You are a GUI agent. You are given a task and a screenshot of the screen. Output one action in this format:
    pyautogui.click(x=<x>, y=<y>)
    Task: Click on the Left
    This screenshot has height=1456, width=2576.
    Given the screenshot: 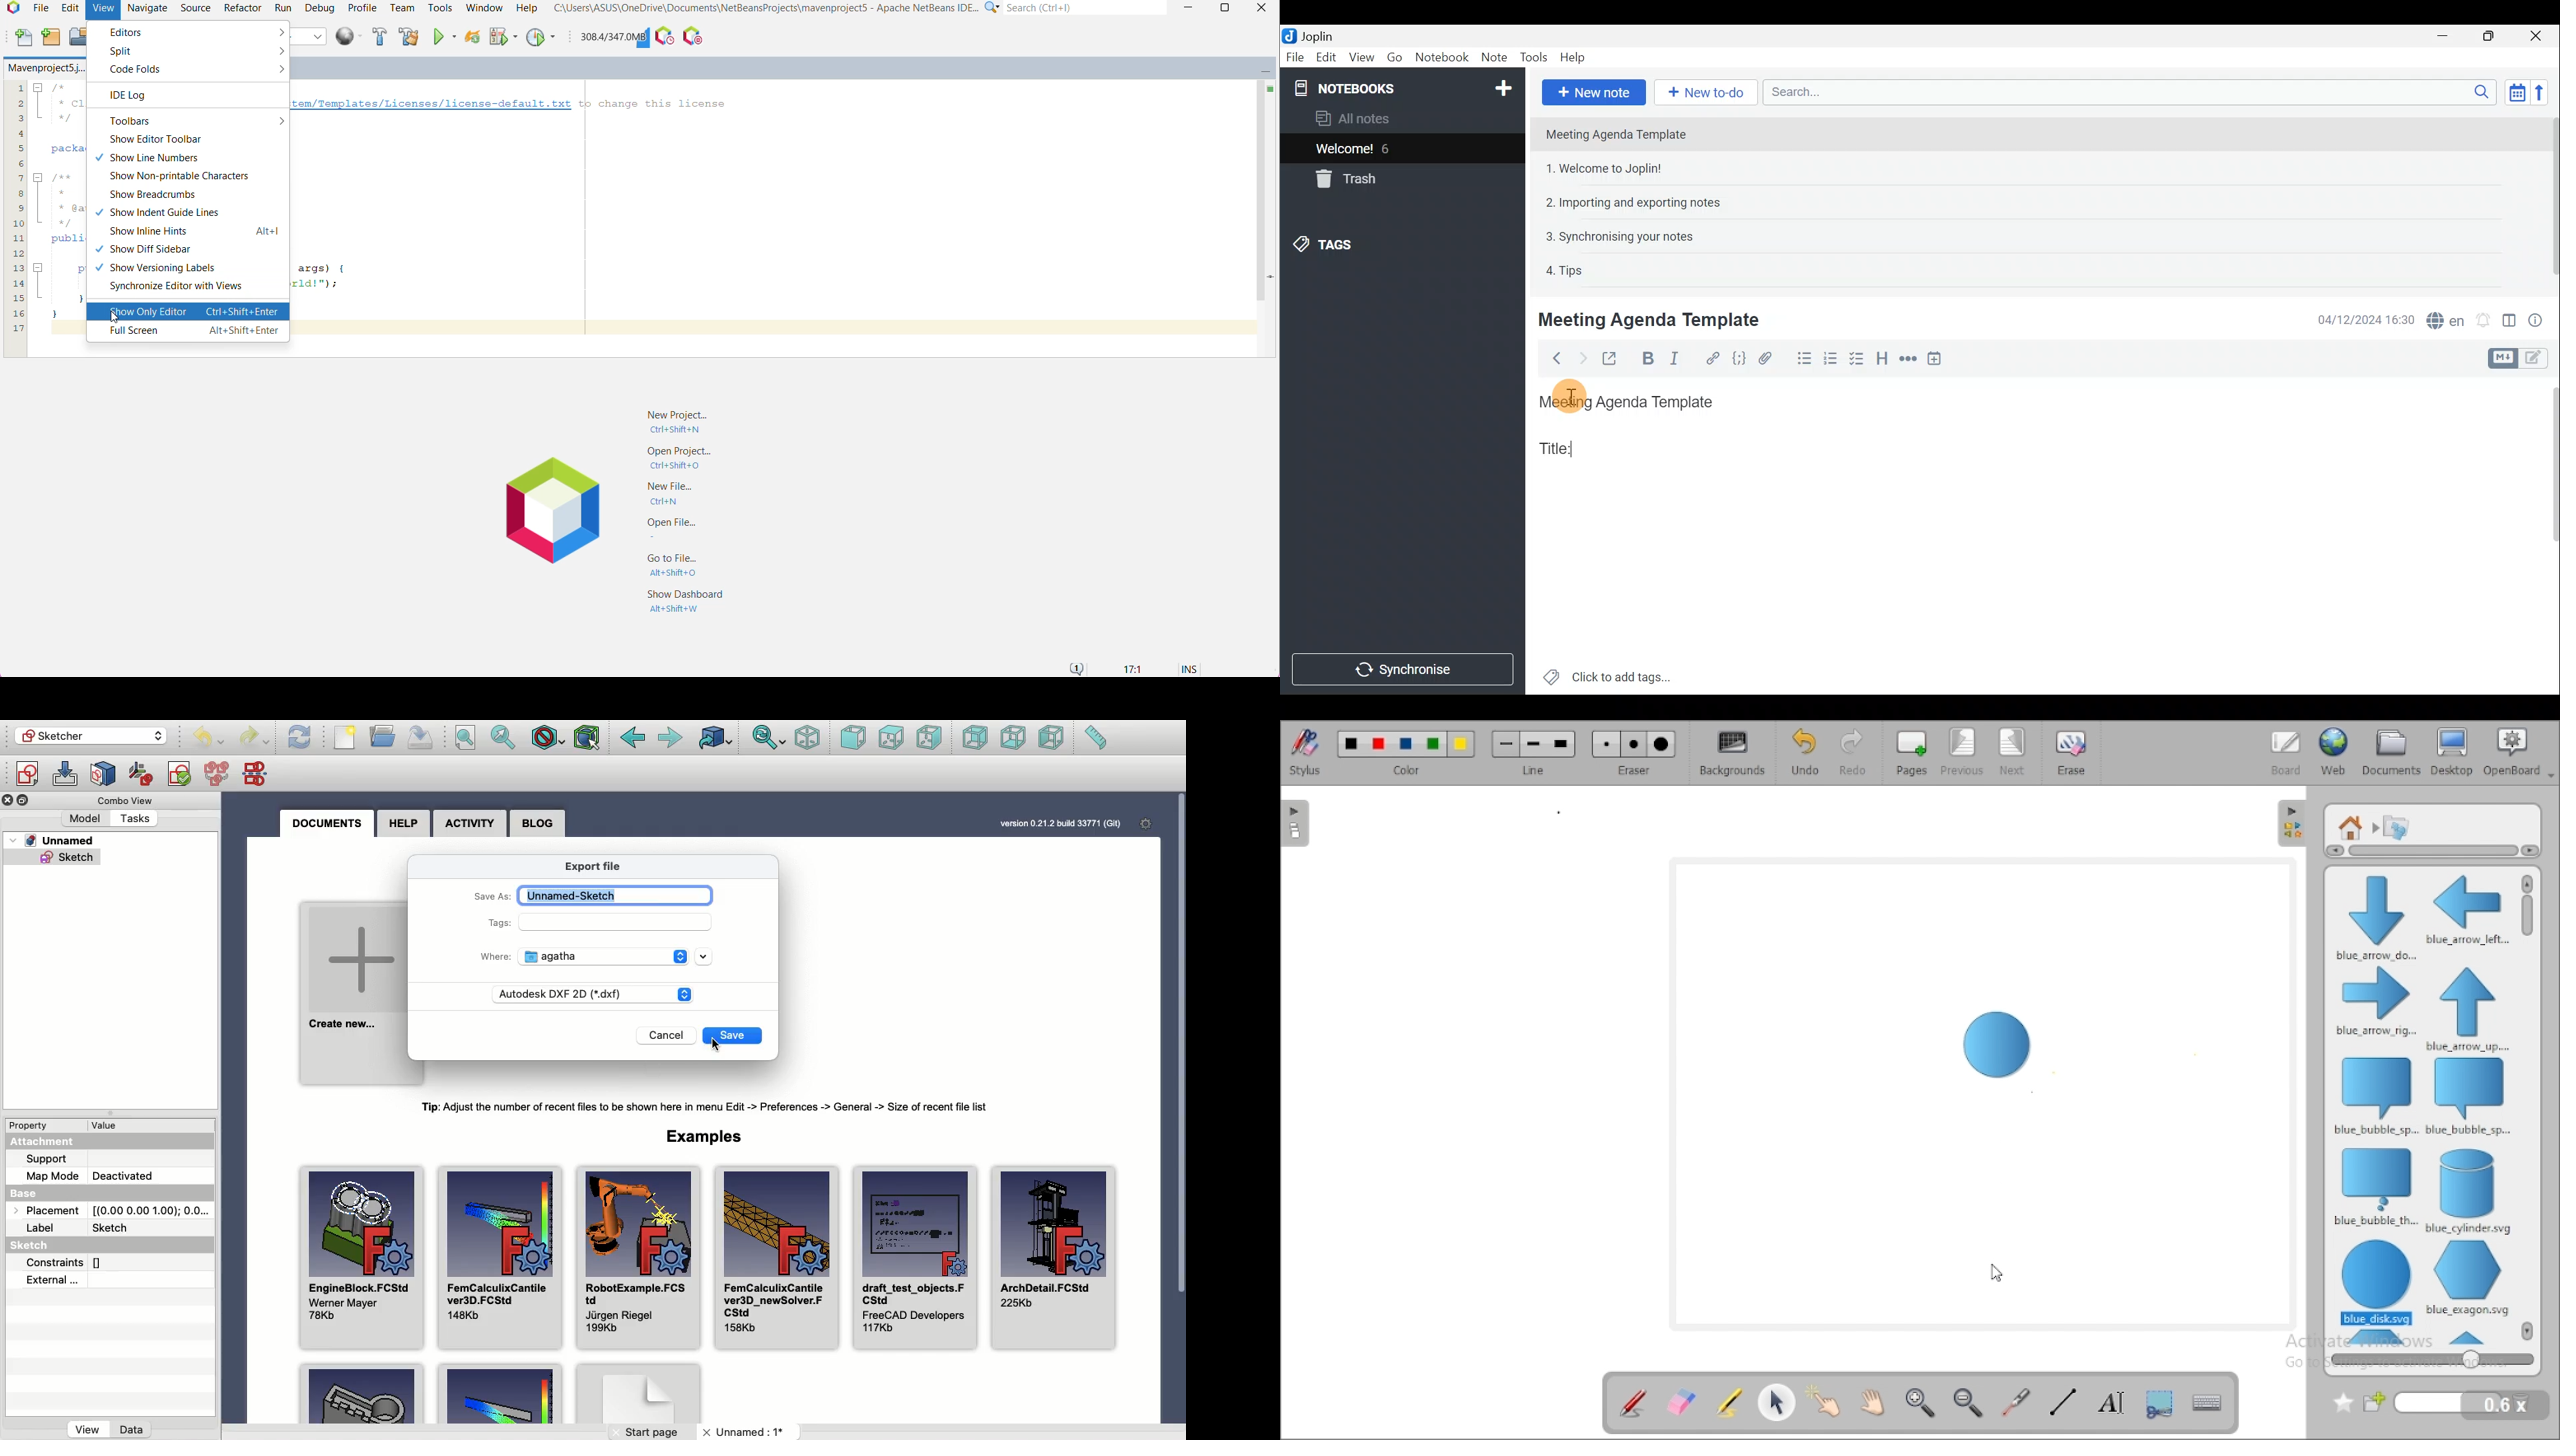 What is the action you would take?
    pyautogui.click(x=1053, y=740)
    